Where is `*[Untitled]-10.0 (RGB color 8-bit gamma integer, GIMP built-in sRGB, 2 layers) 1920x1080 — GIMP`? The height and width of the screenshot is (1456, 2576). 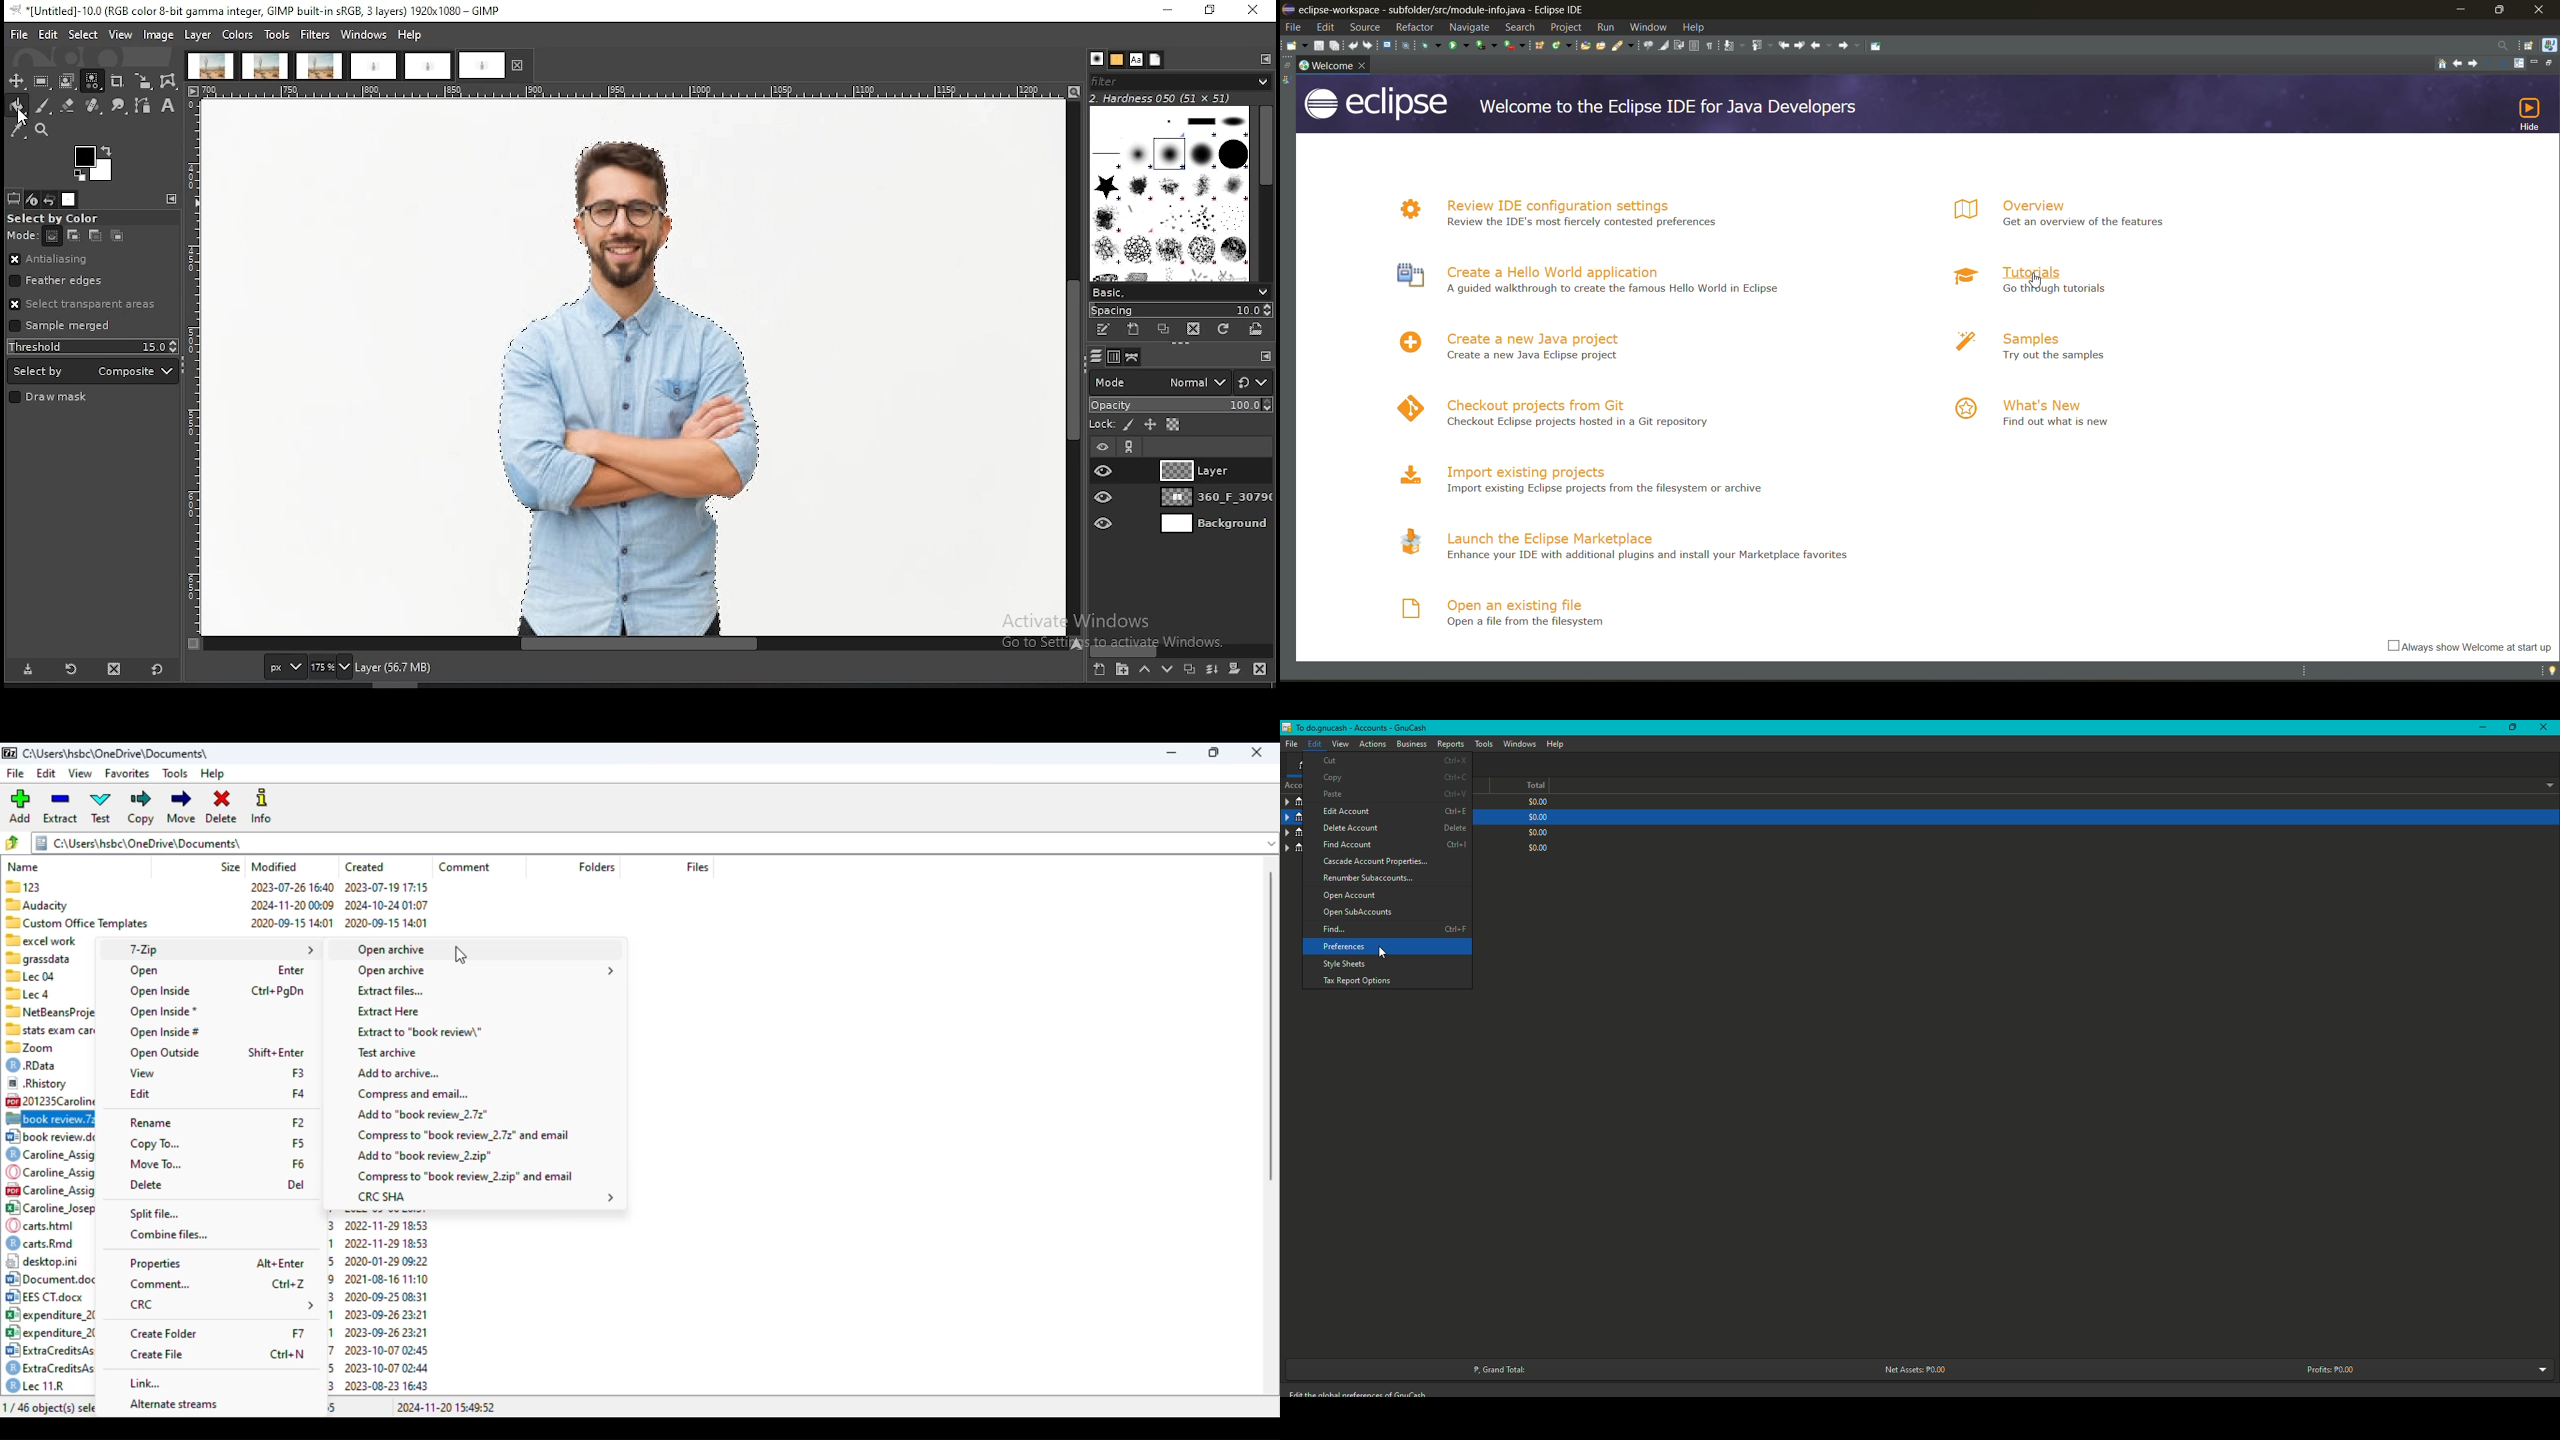
*[Untitled]-10.0 (RGB color 8-bit gamma integer, GIMP built-in sRGB, 2 layers) 1920x1080 — GIMP is located at coordinates (260, 11).